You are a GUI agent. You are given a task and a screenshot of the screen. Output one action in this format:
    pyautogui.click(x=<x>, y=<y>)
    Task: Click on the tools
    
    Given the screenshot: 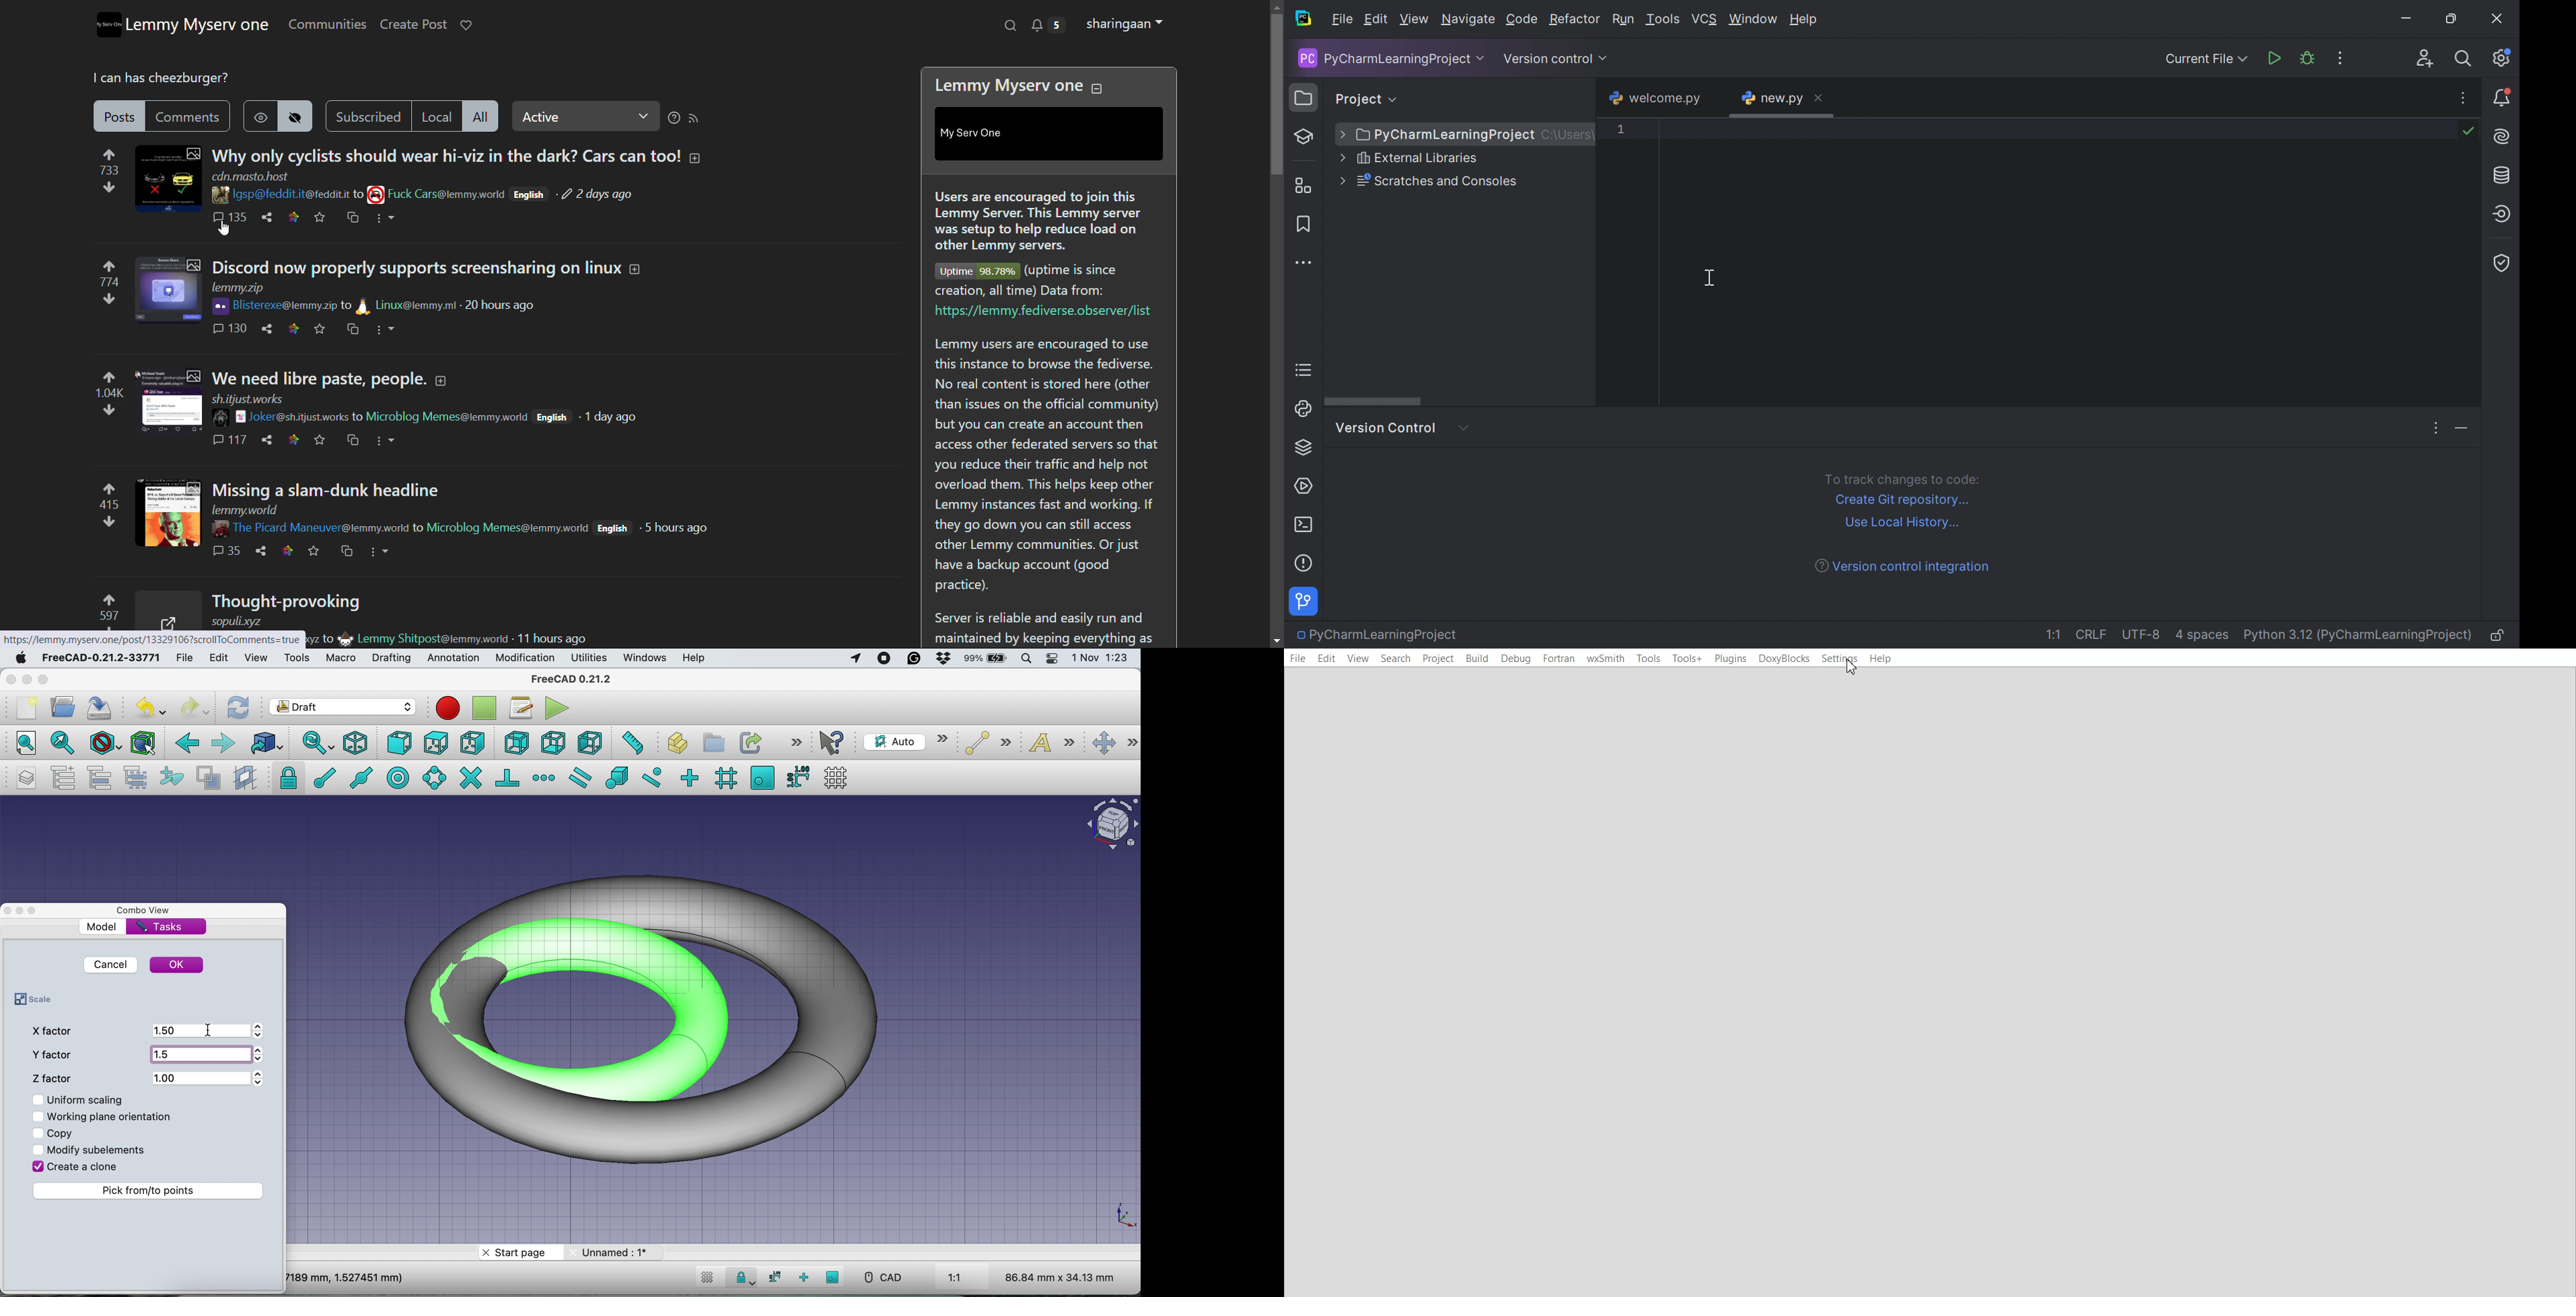 What is the action you would take?
    pyautogui.click(x=294, y=657)
    